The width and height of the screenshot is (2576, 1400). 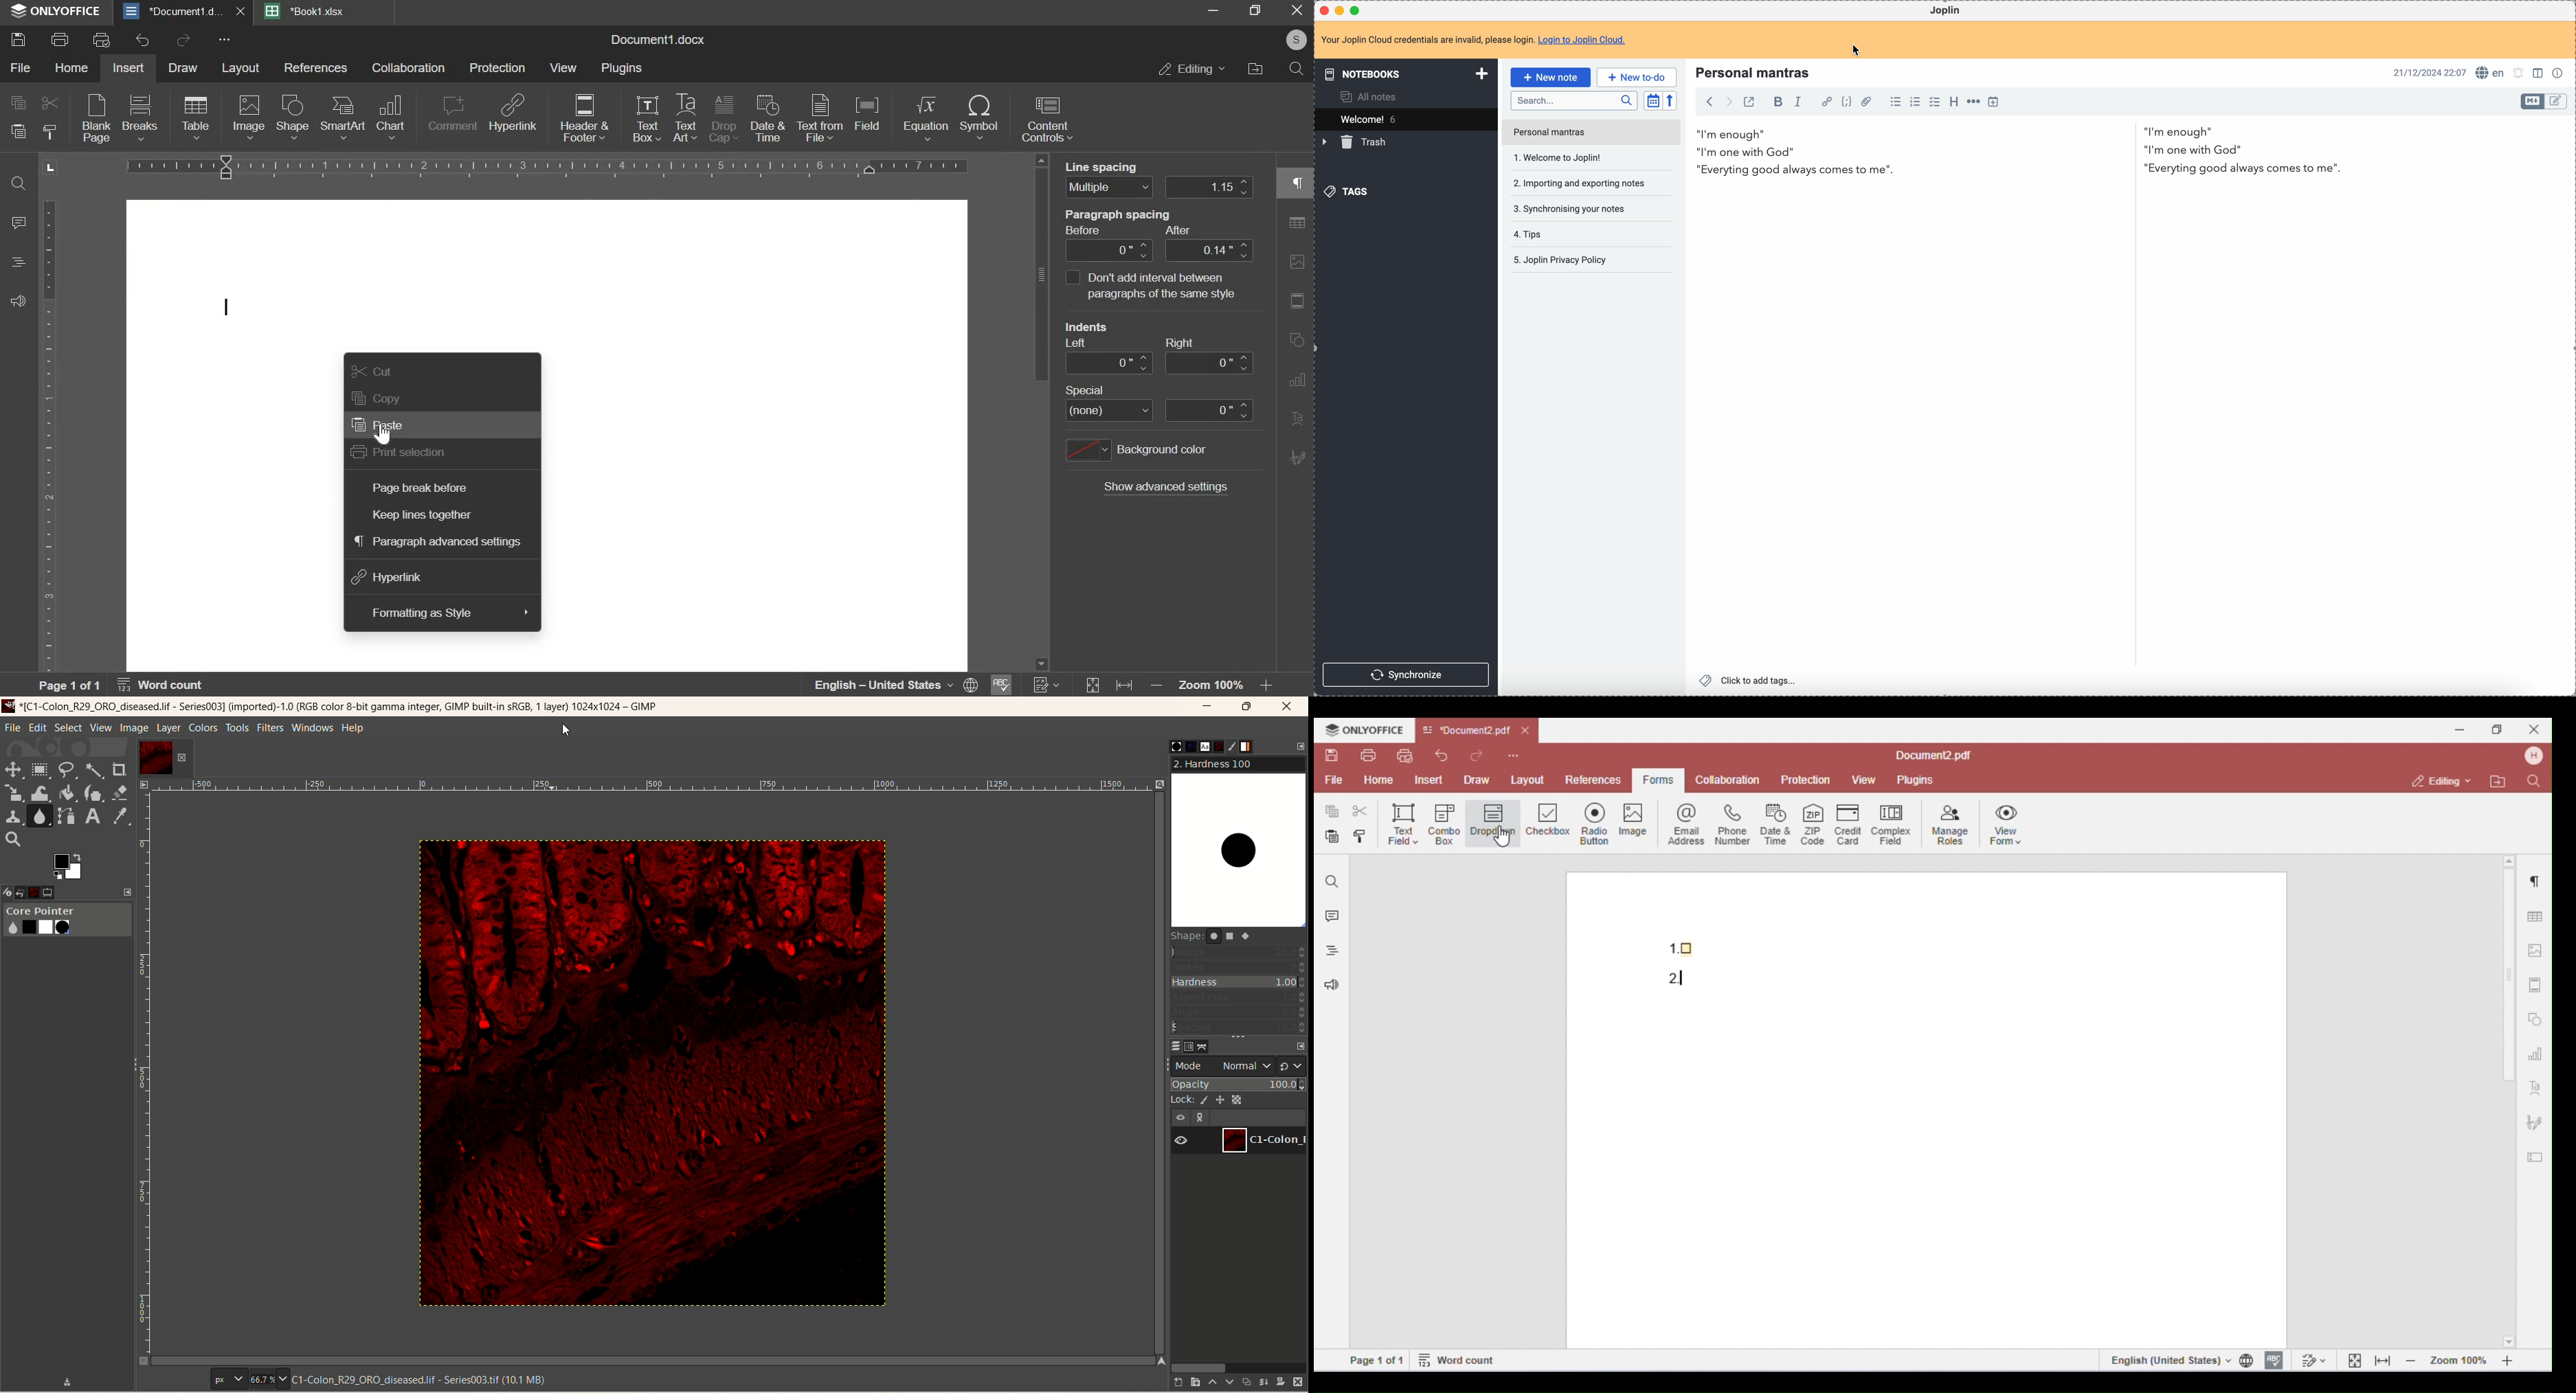 What do you see at coordinates (1297, 183) in the screenshot?
I see `Table Tool` at bounding box center [1297, 183].